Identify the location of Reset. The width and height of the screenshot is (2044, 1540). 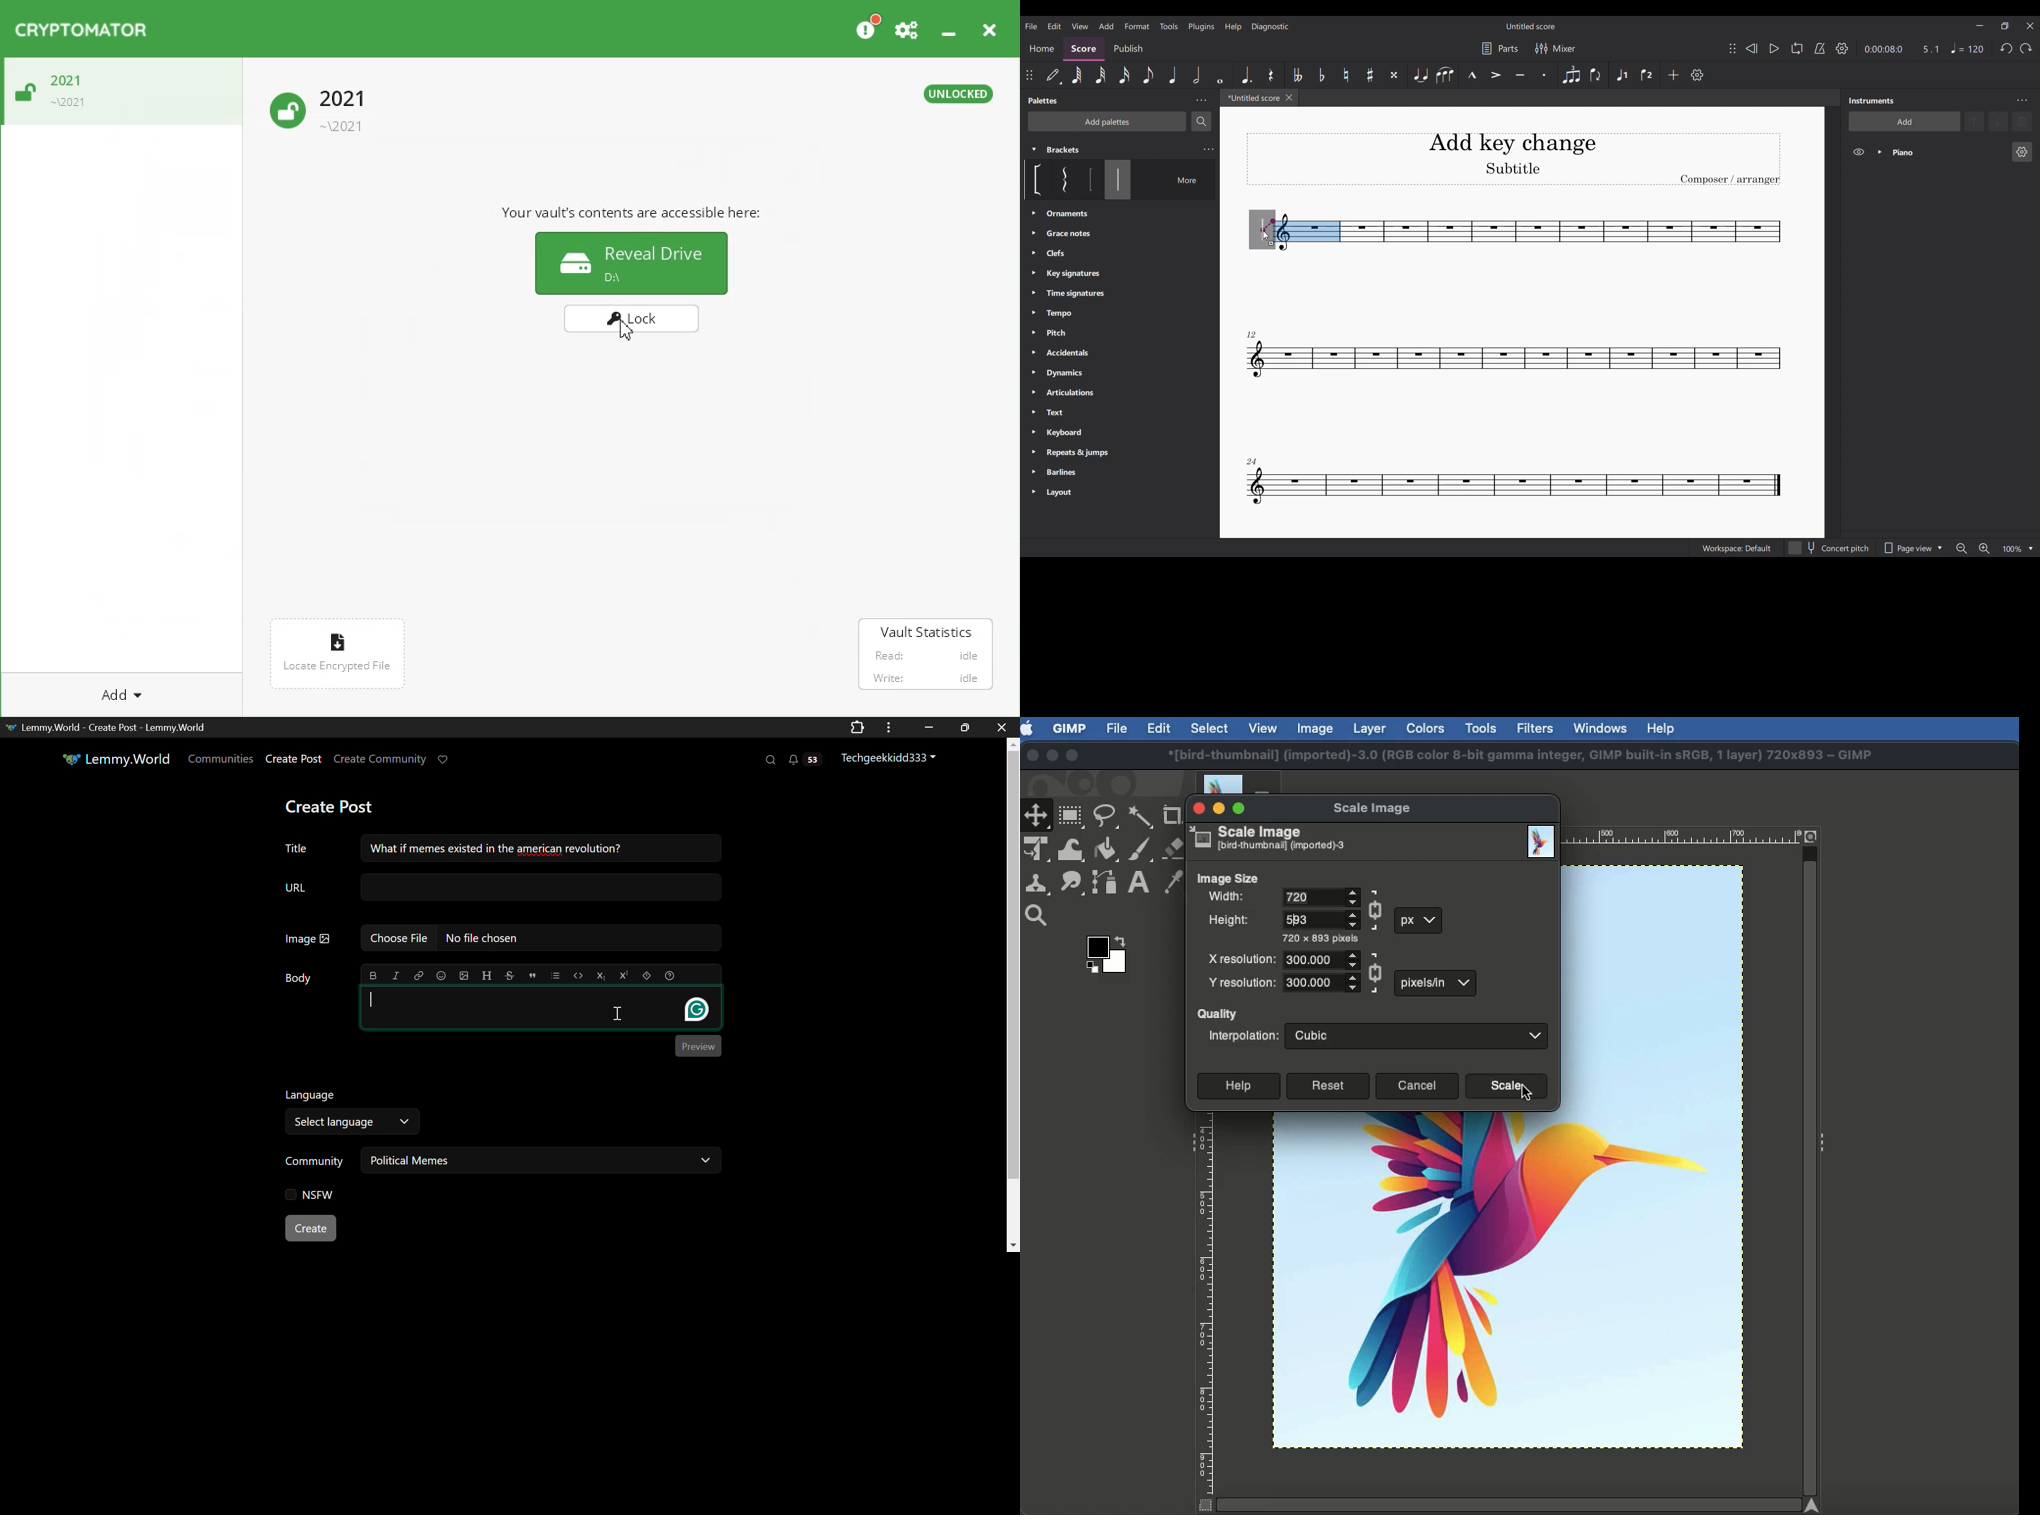
(1327, 1086).